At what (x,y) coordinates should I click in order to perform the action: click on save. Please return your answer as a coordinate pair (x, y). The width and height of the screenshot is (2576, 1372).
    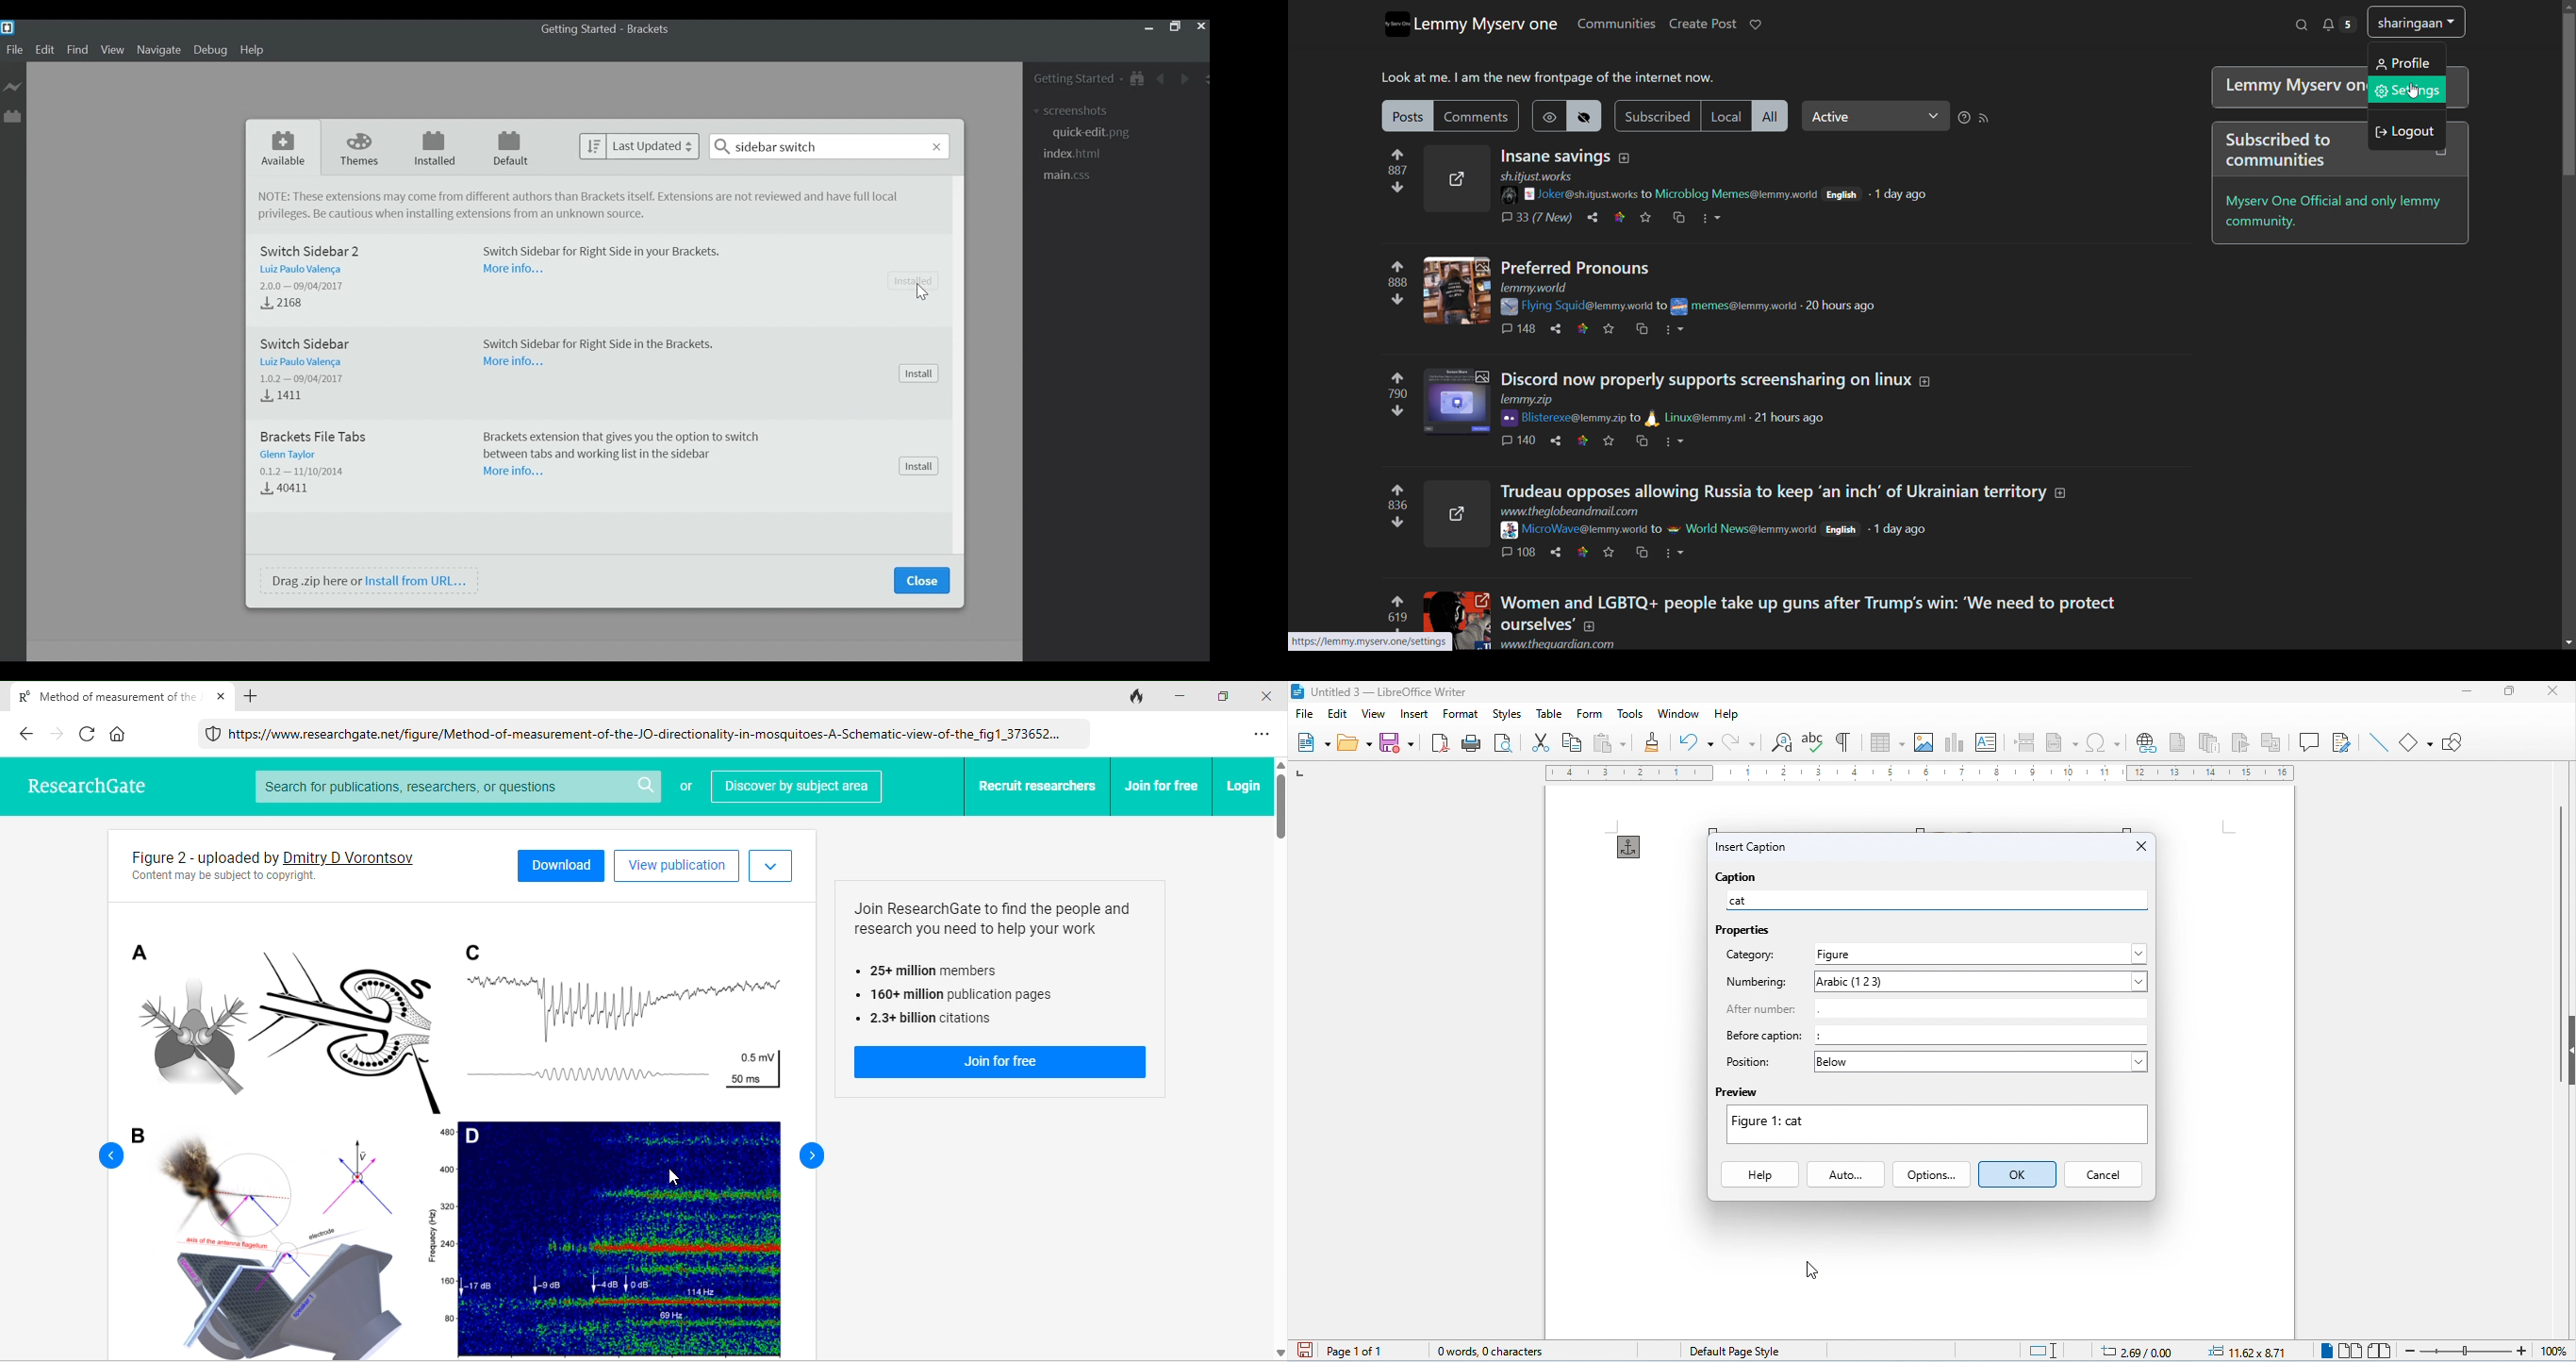
    Looking at the image, I should click on (1401, 742).